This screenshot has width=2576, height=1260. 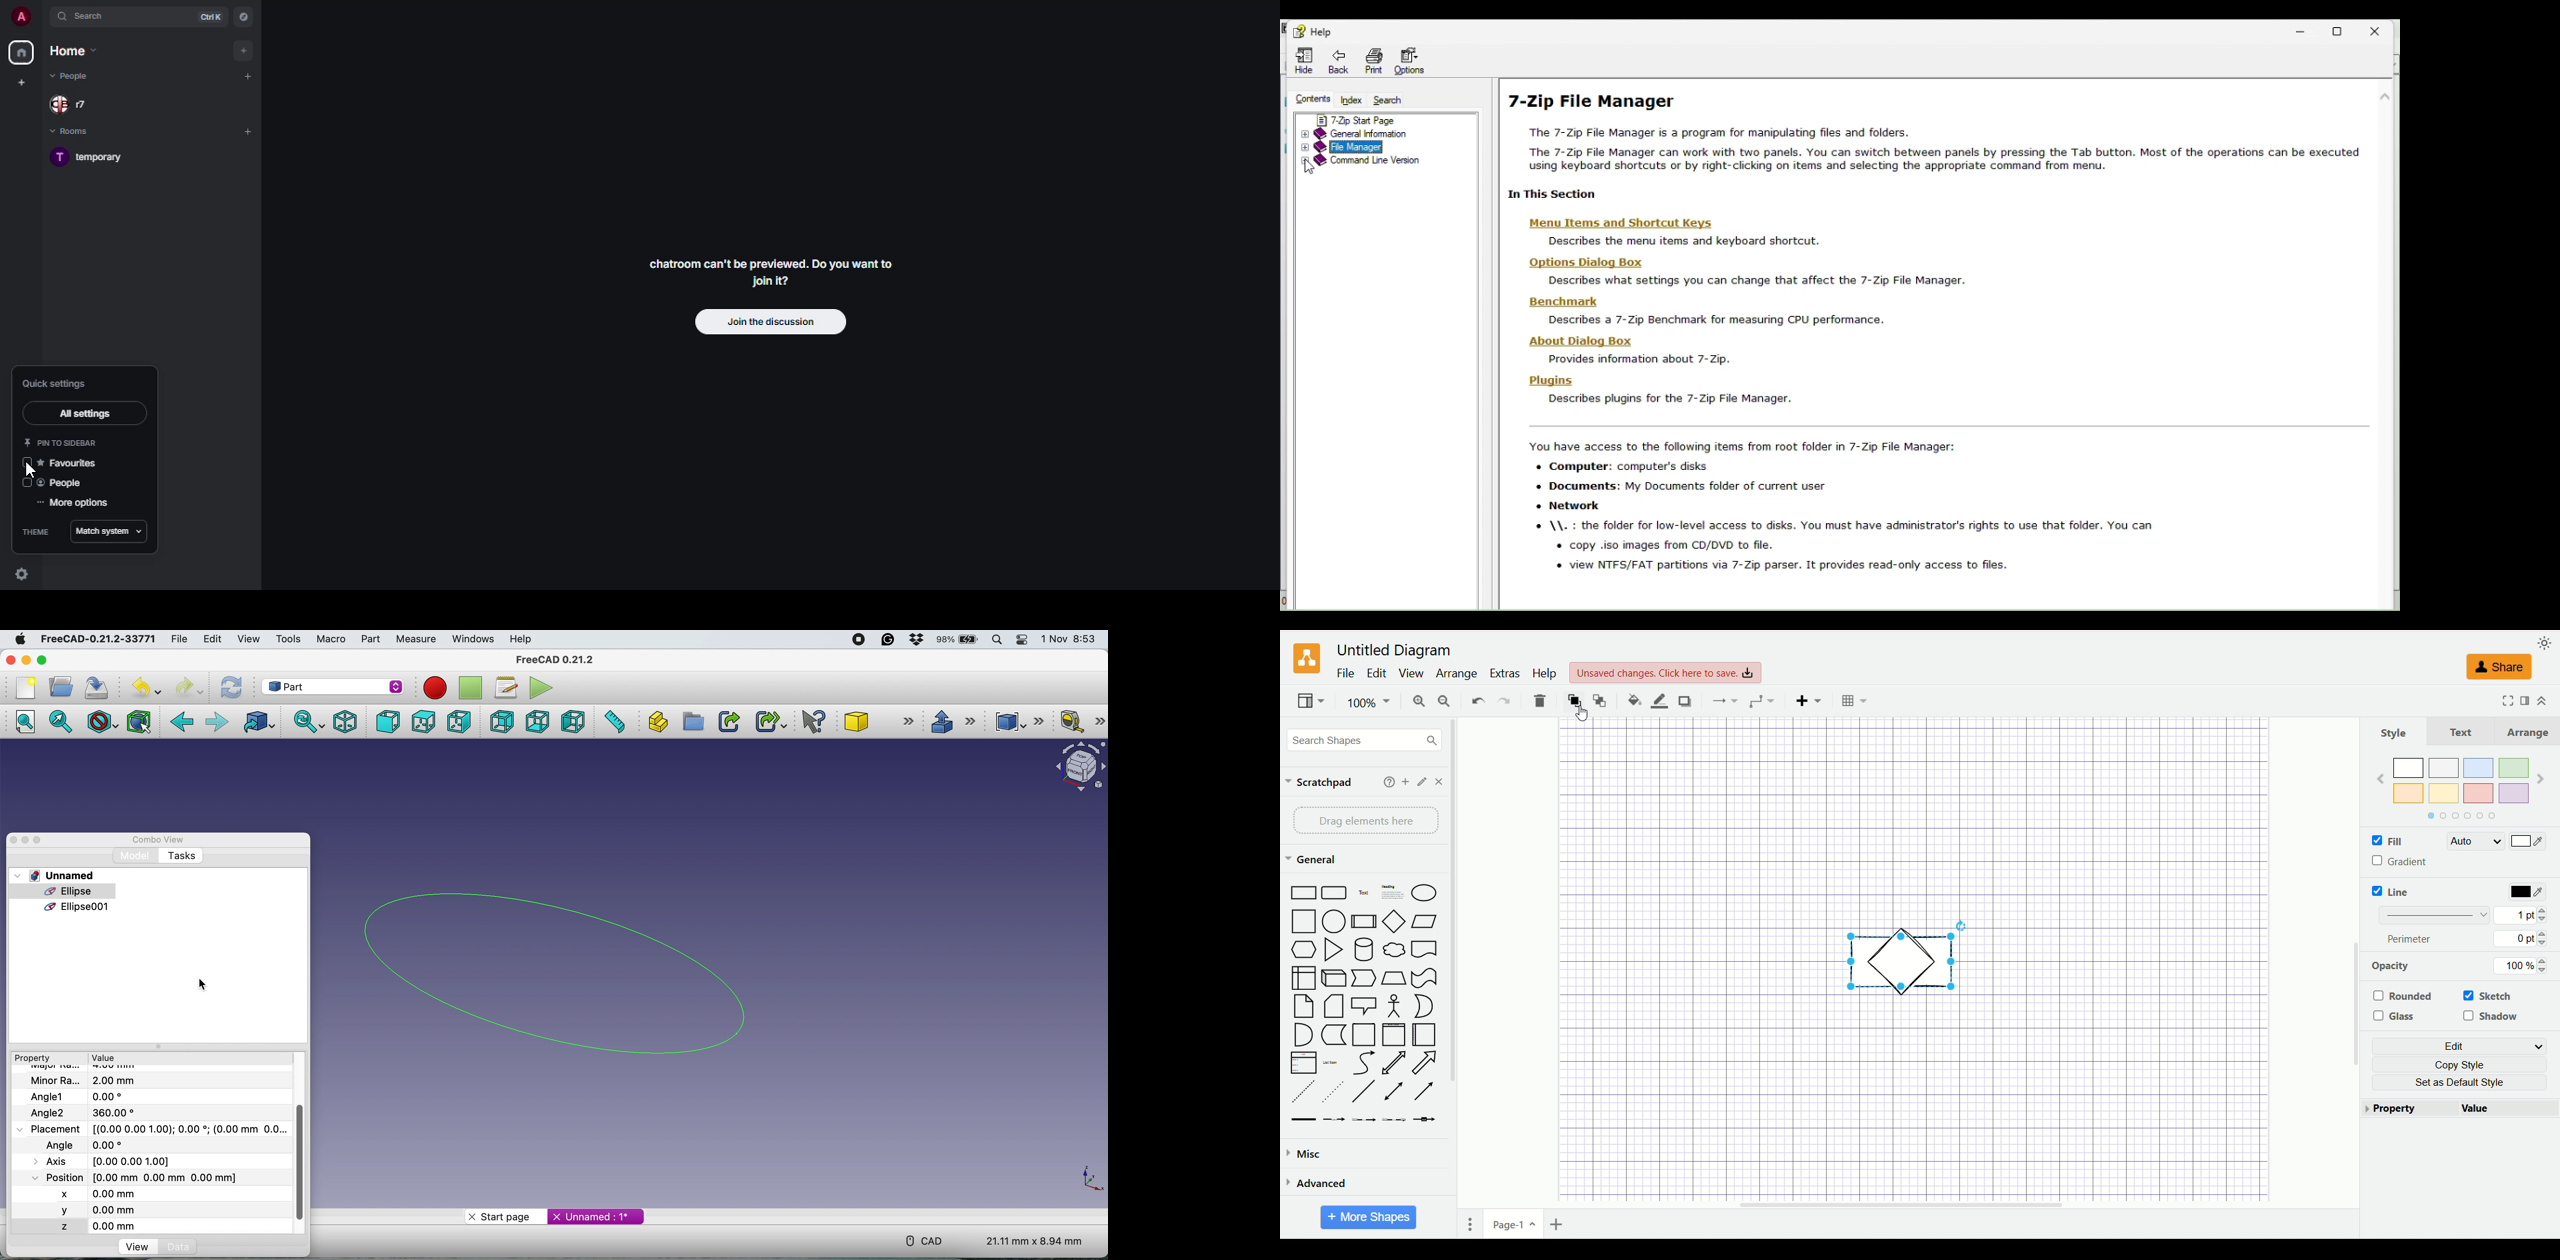 What do you see at coordinates (1363, 978) in the screenshot?
I see `Step` at bounding box center [1363, 978].